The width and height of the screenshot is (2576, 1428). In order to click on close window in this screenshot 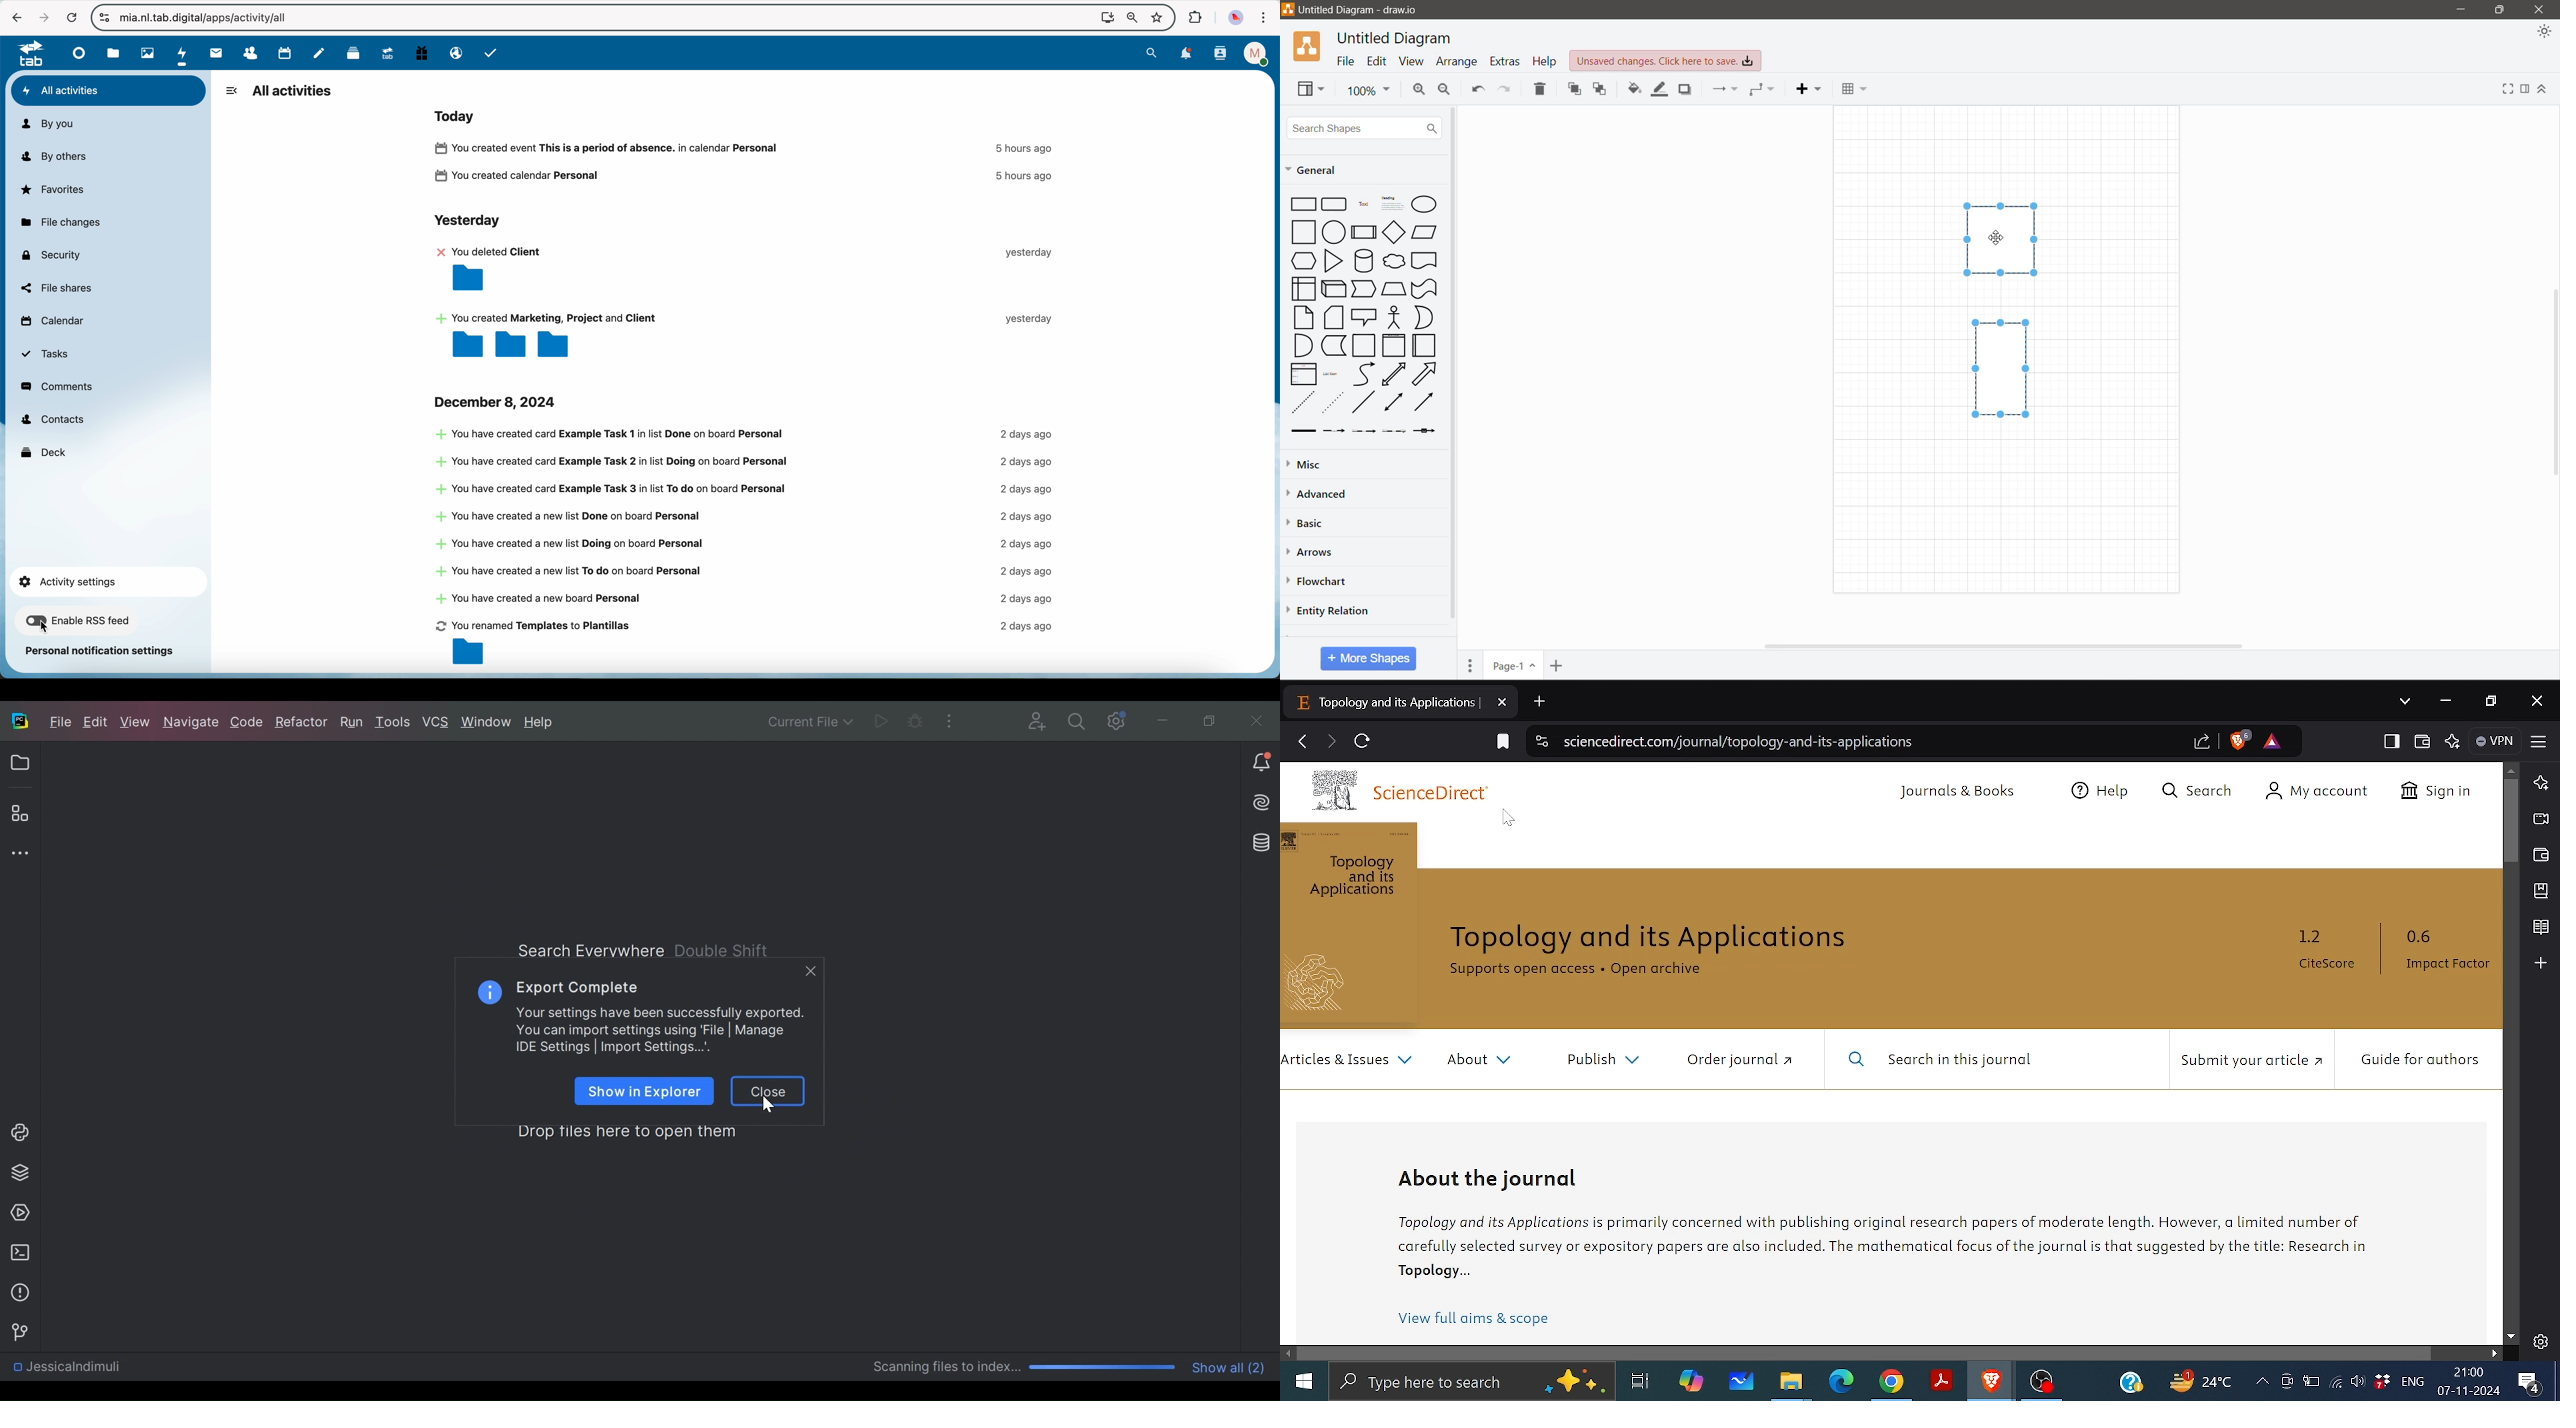, I will do `click(2535, 701)`.